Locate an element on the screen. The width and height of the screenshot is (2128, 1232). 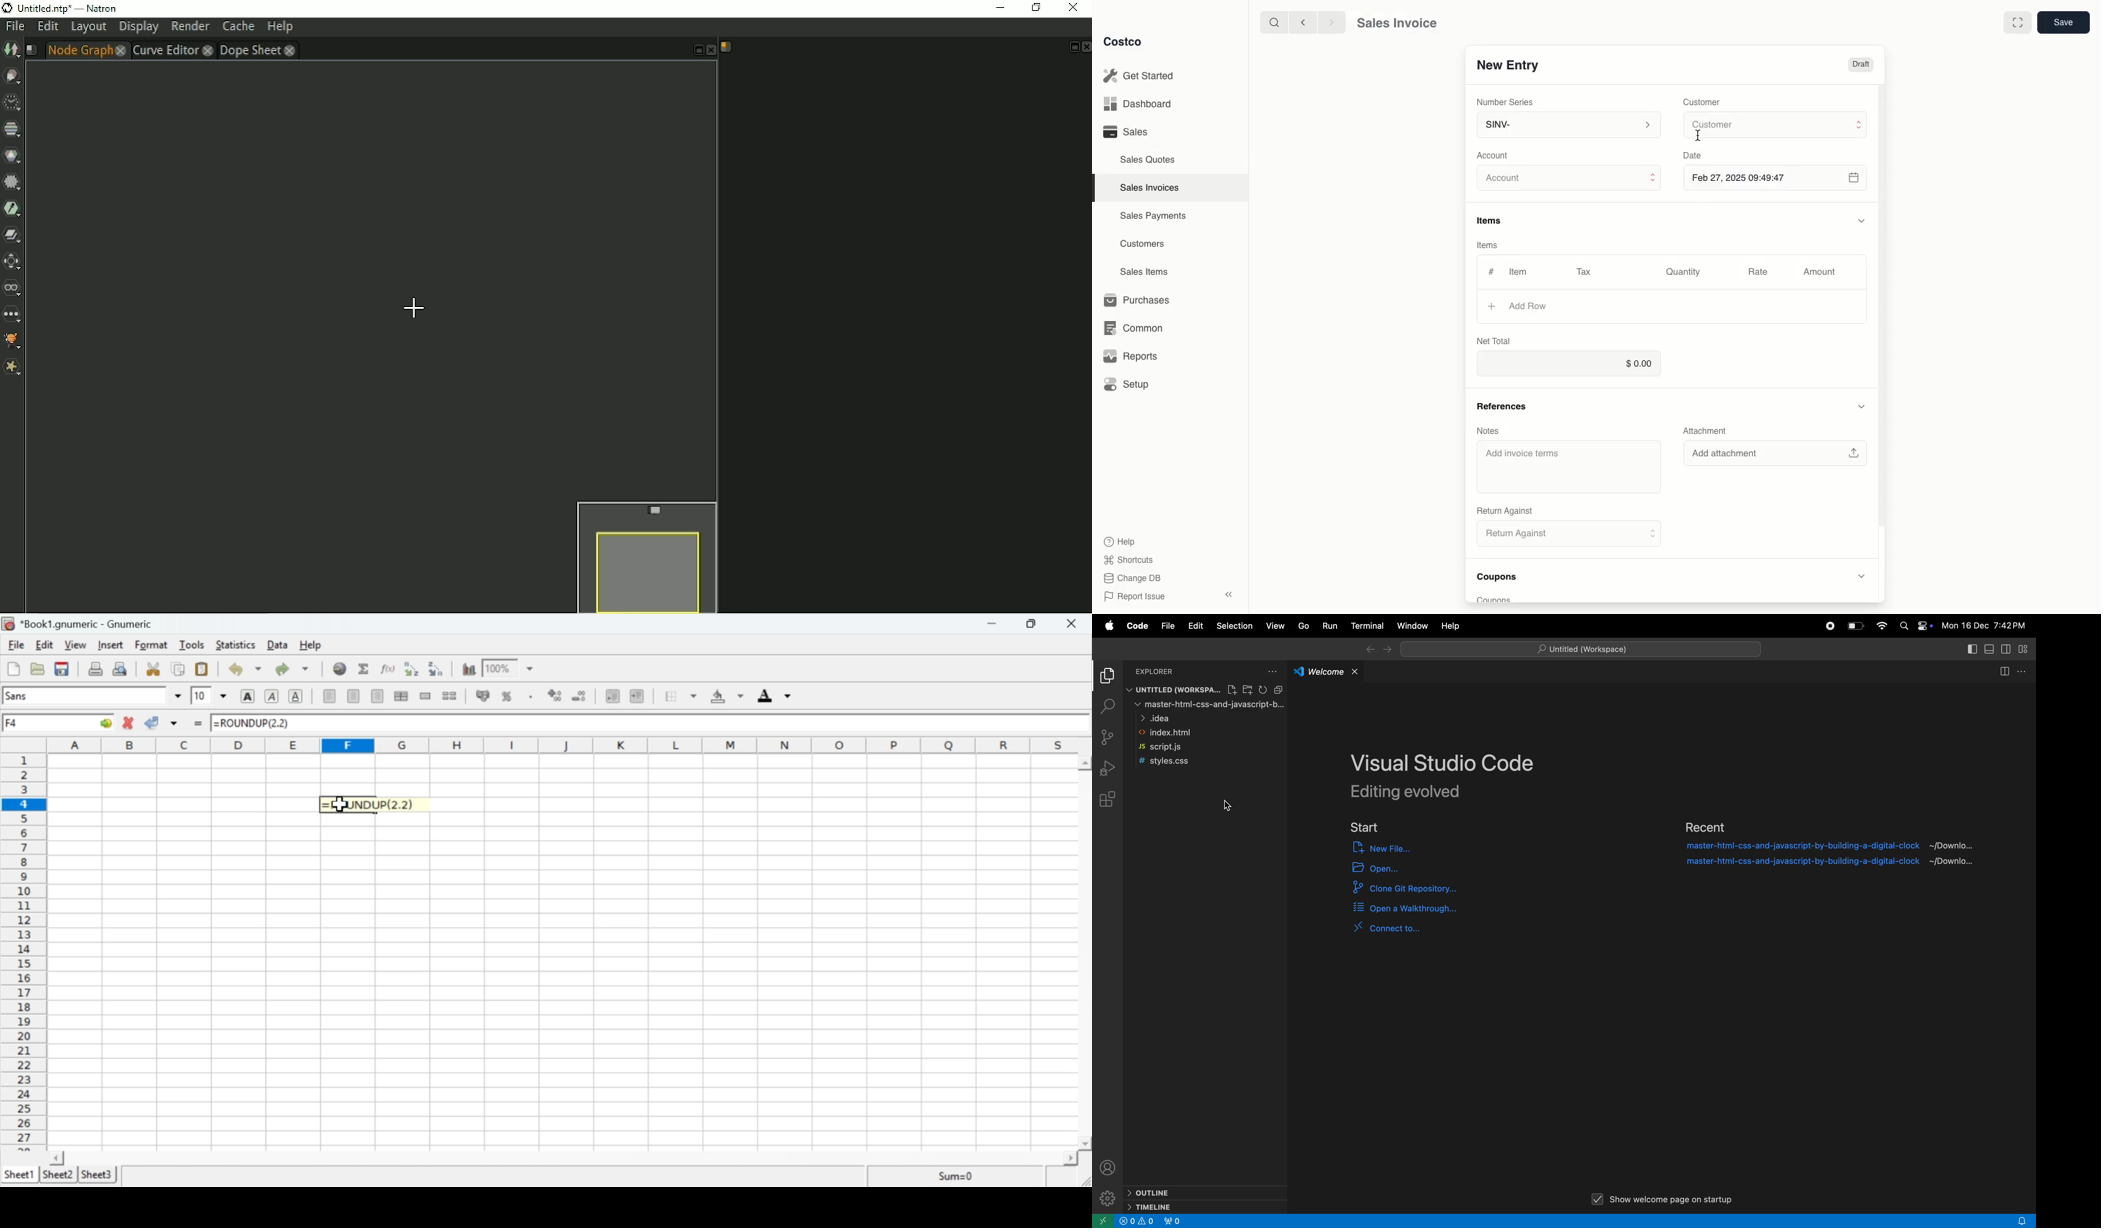
Dashboard is located at coordinates (1141, 104).